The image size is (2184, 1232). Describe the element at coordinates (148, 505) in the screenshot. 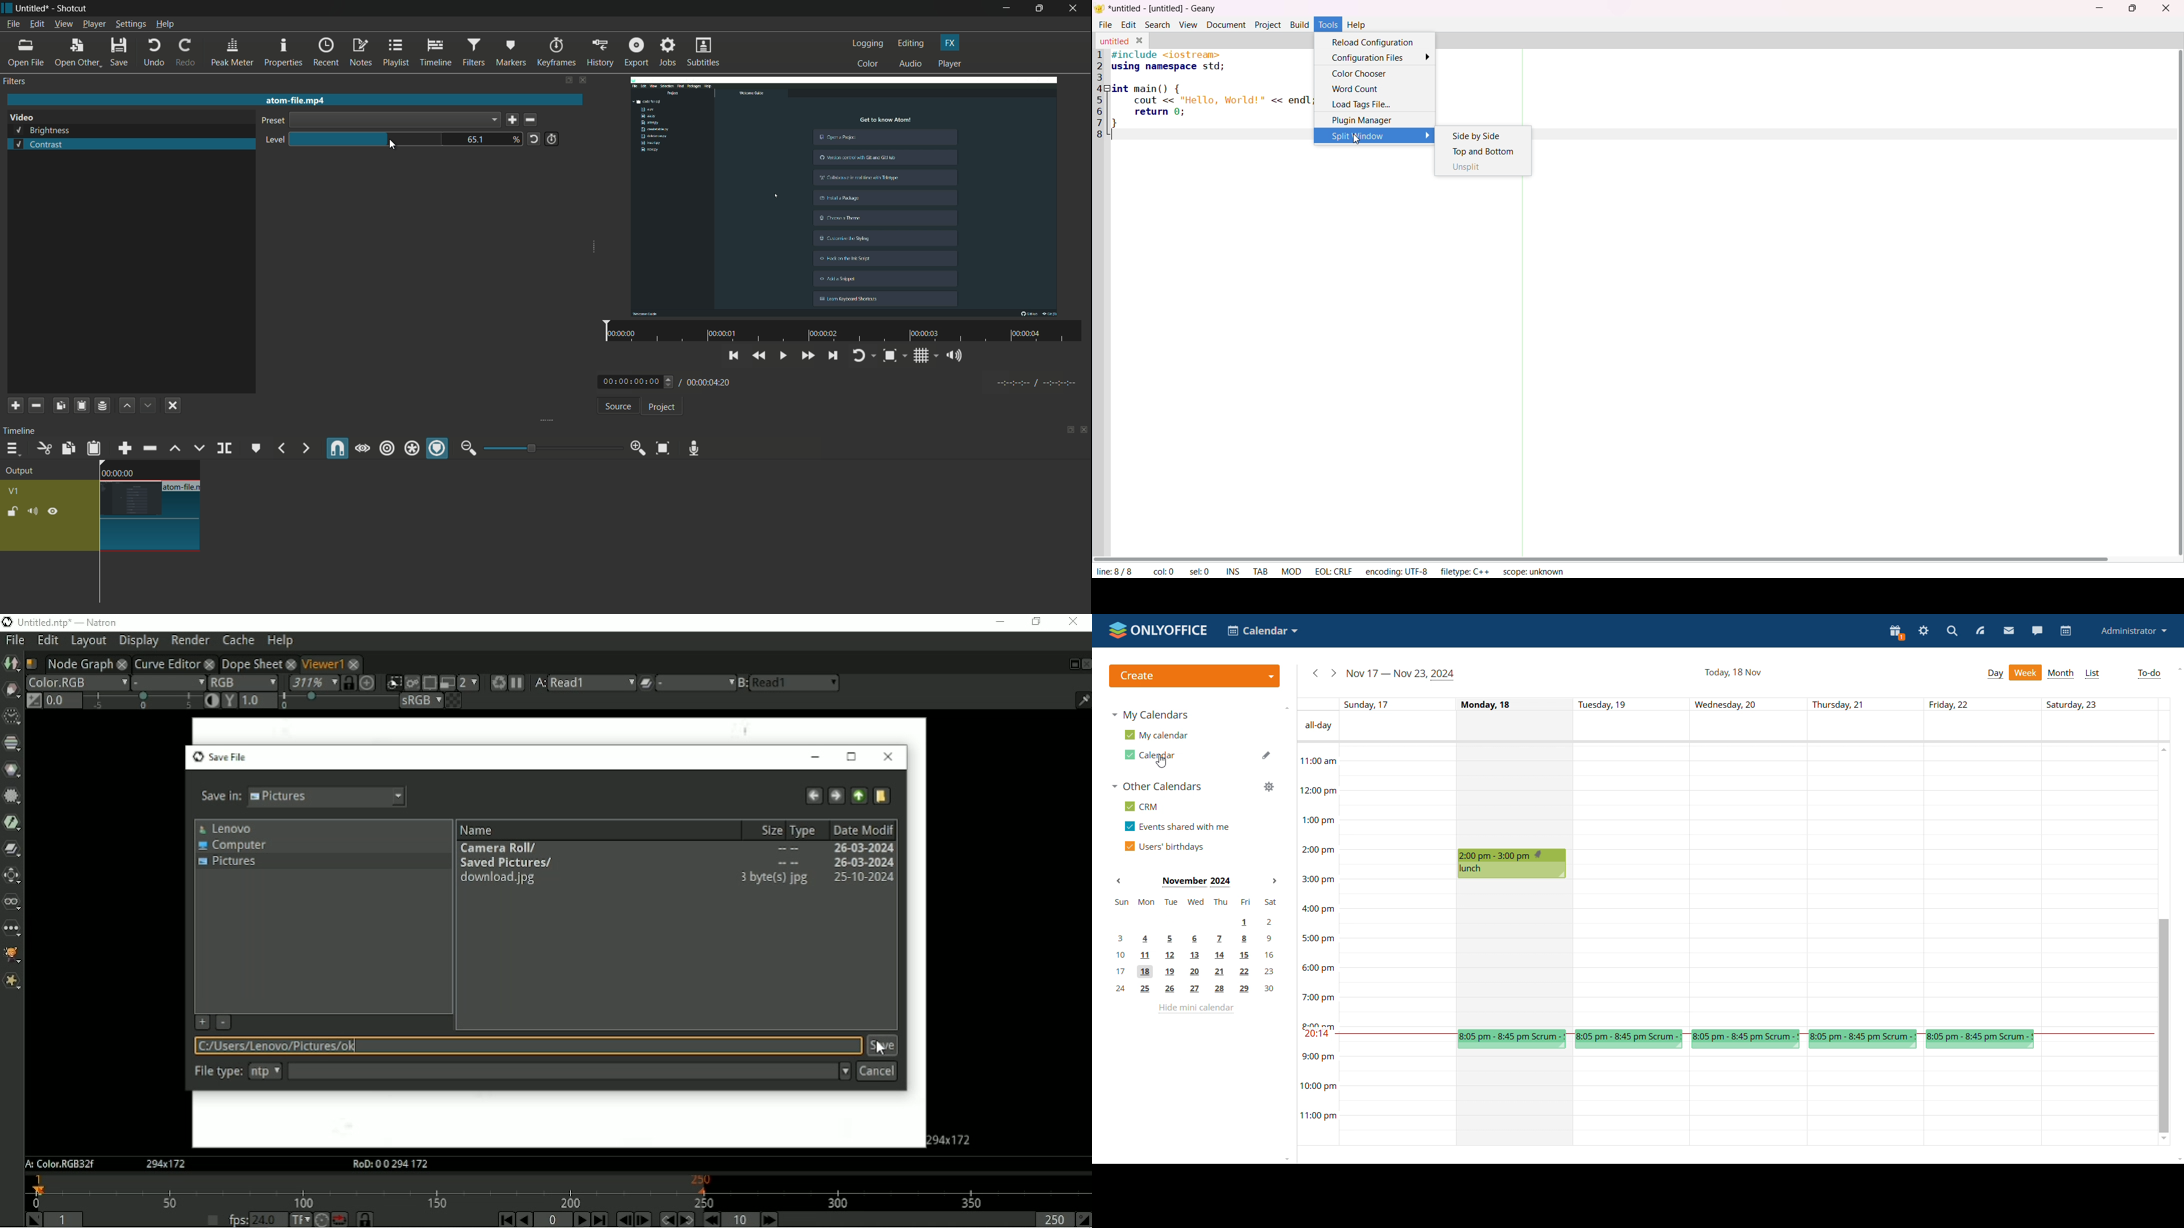

I see `video on timeline` at that location.